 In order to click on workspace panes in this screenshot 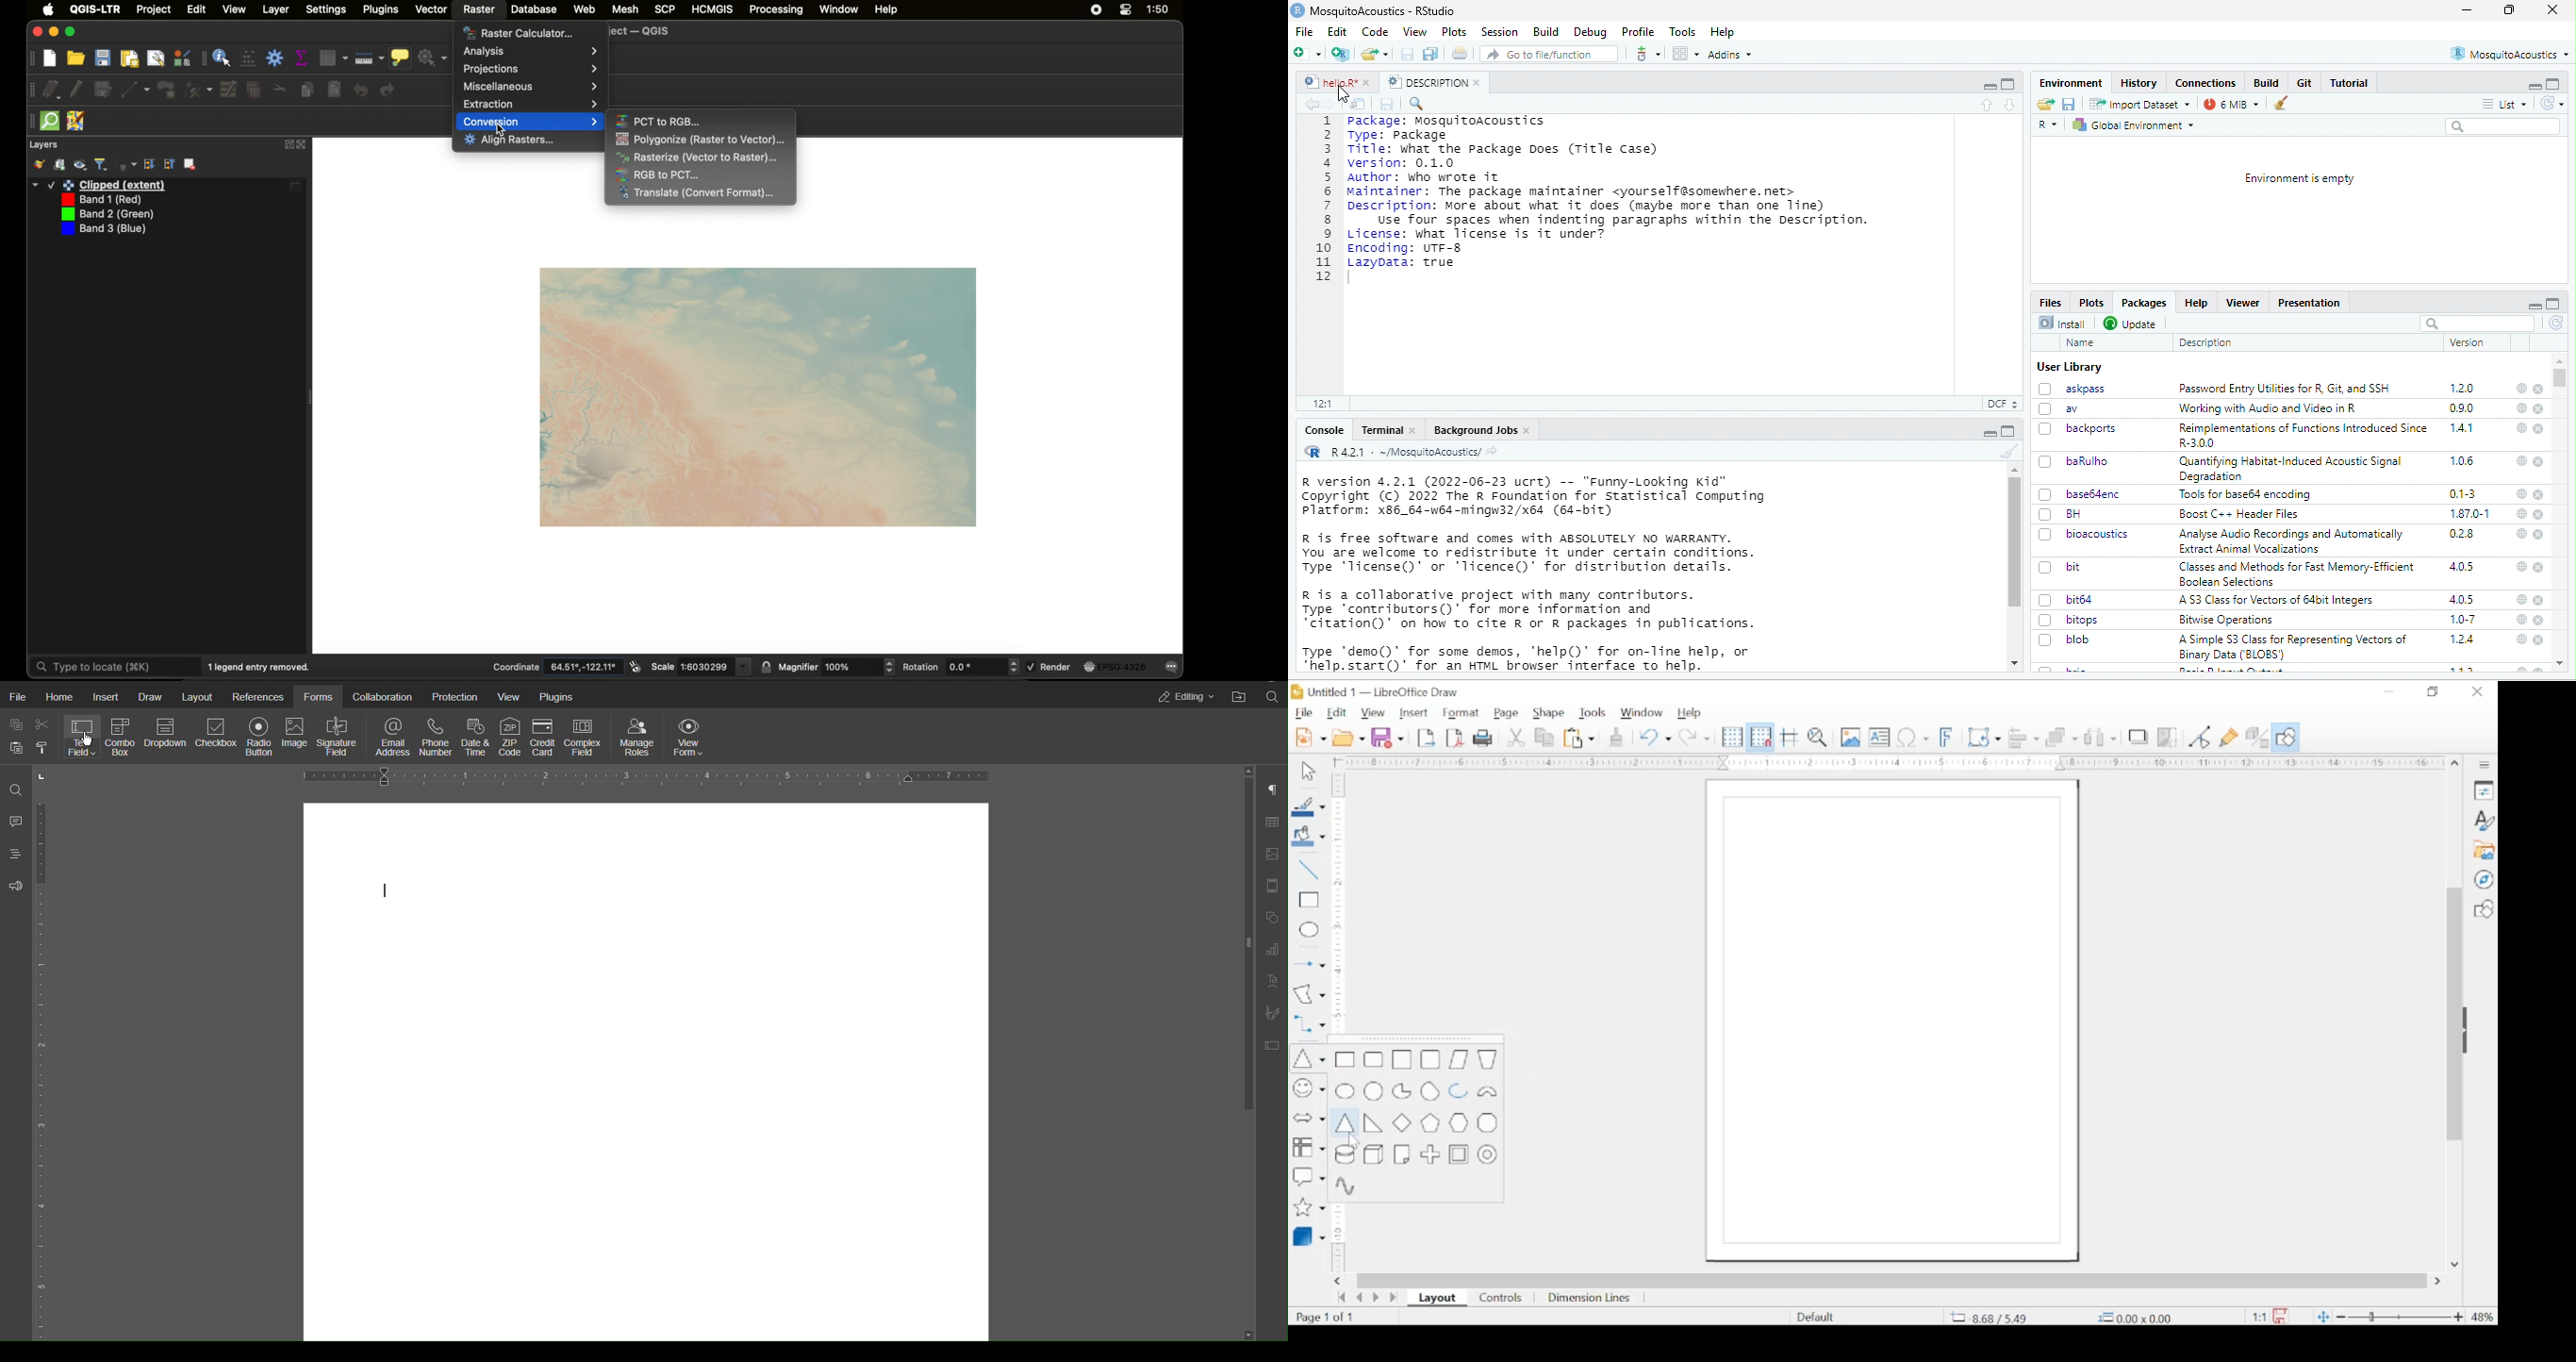, I will do `click(1685, 54)`.